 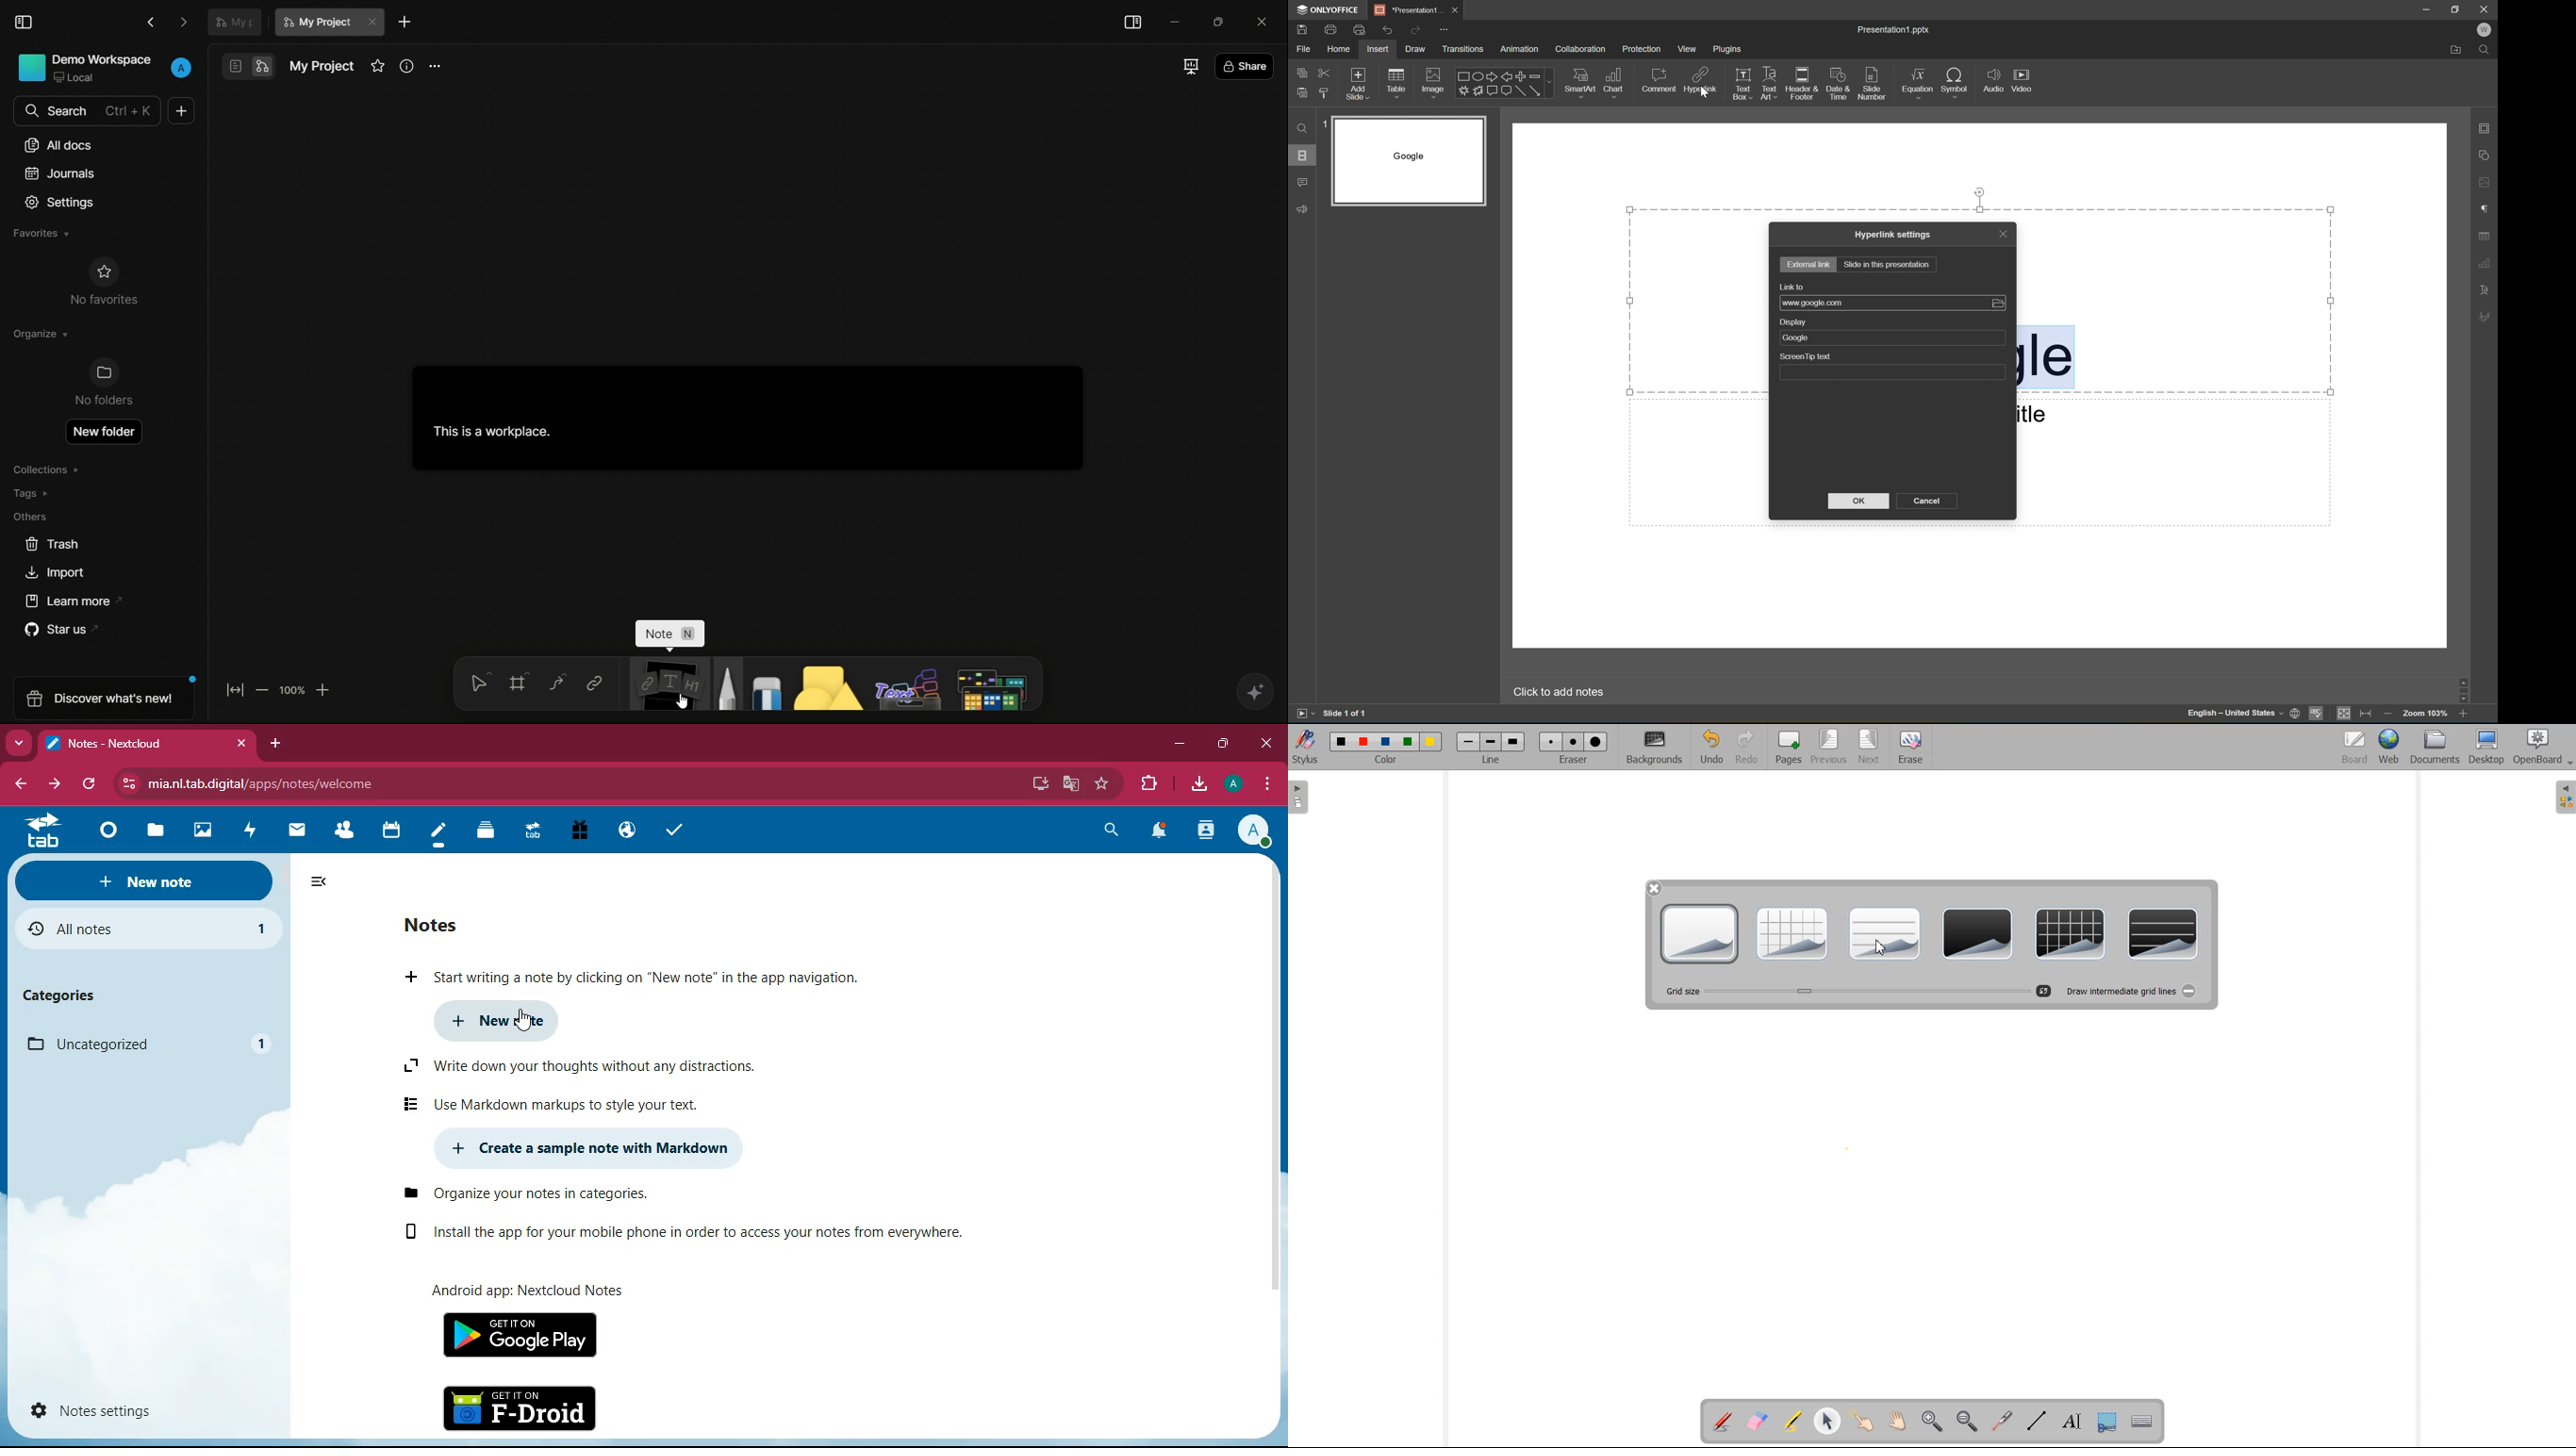 What do you see at coordinates (129, 784) in the screenshot?
I see `view site information` at bounding box center [129, 784].